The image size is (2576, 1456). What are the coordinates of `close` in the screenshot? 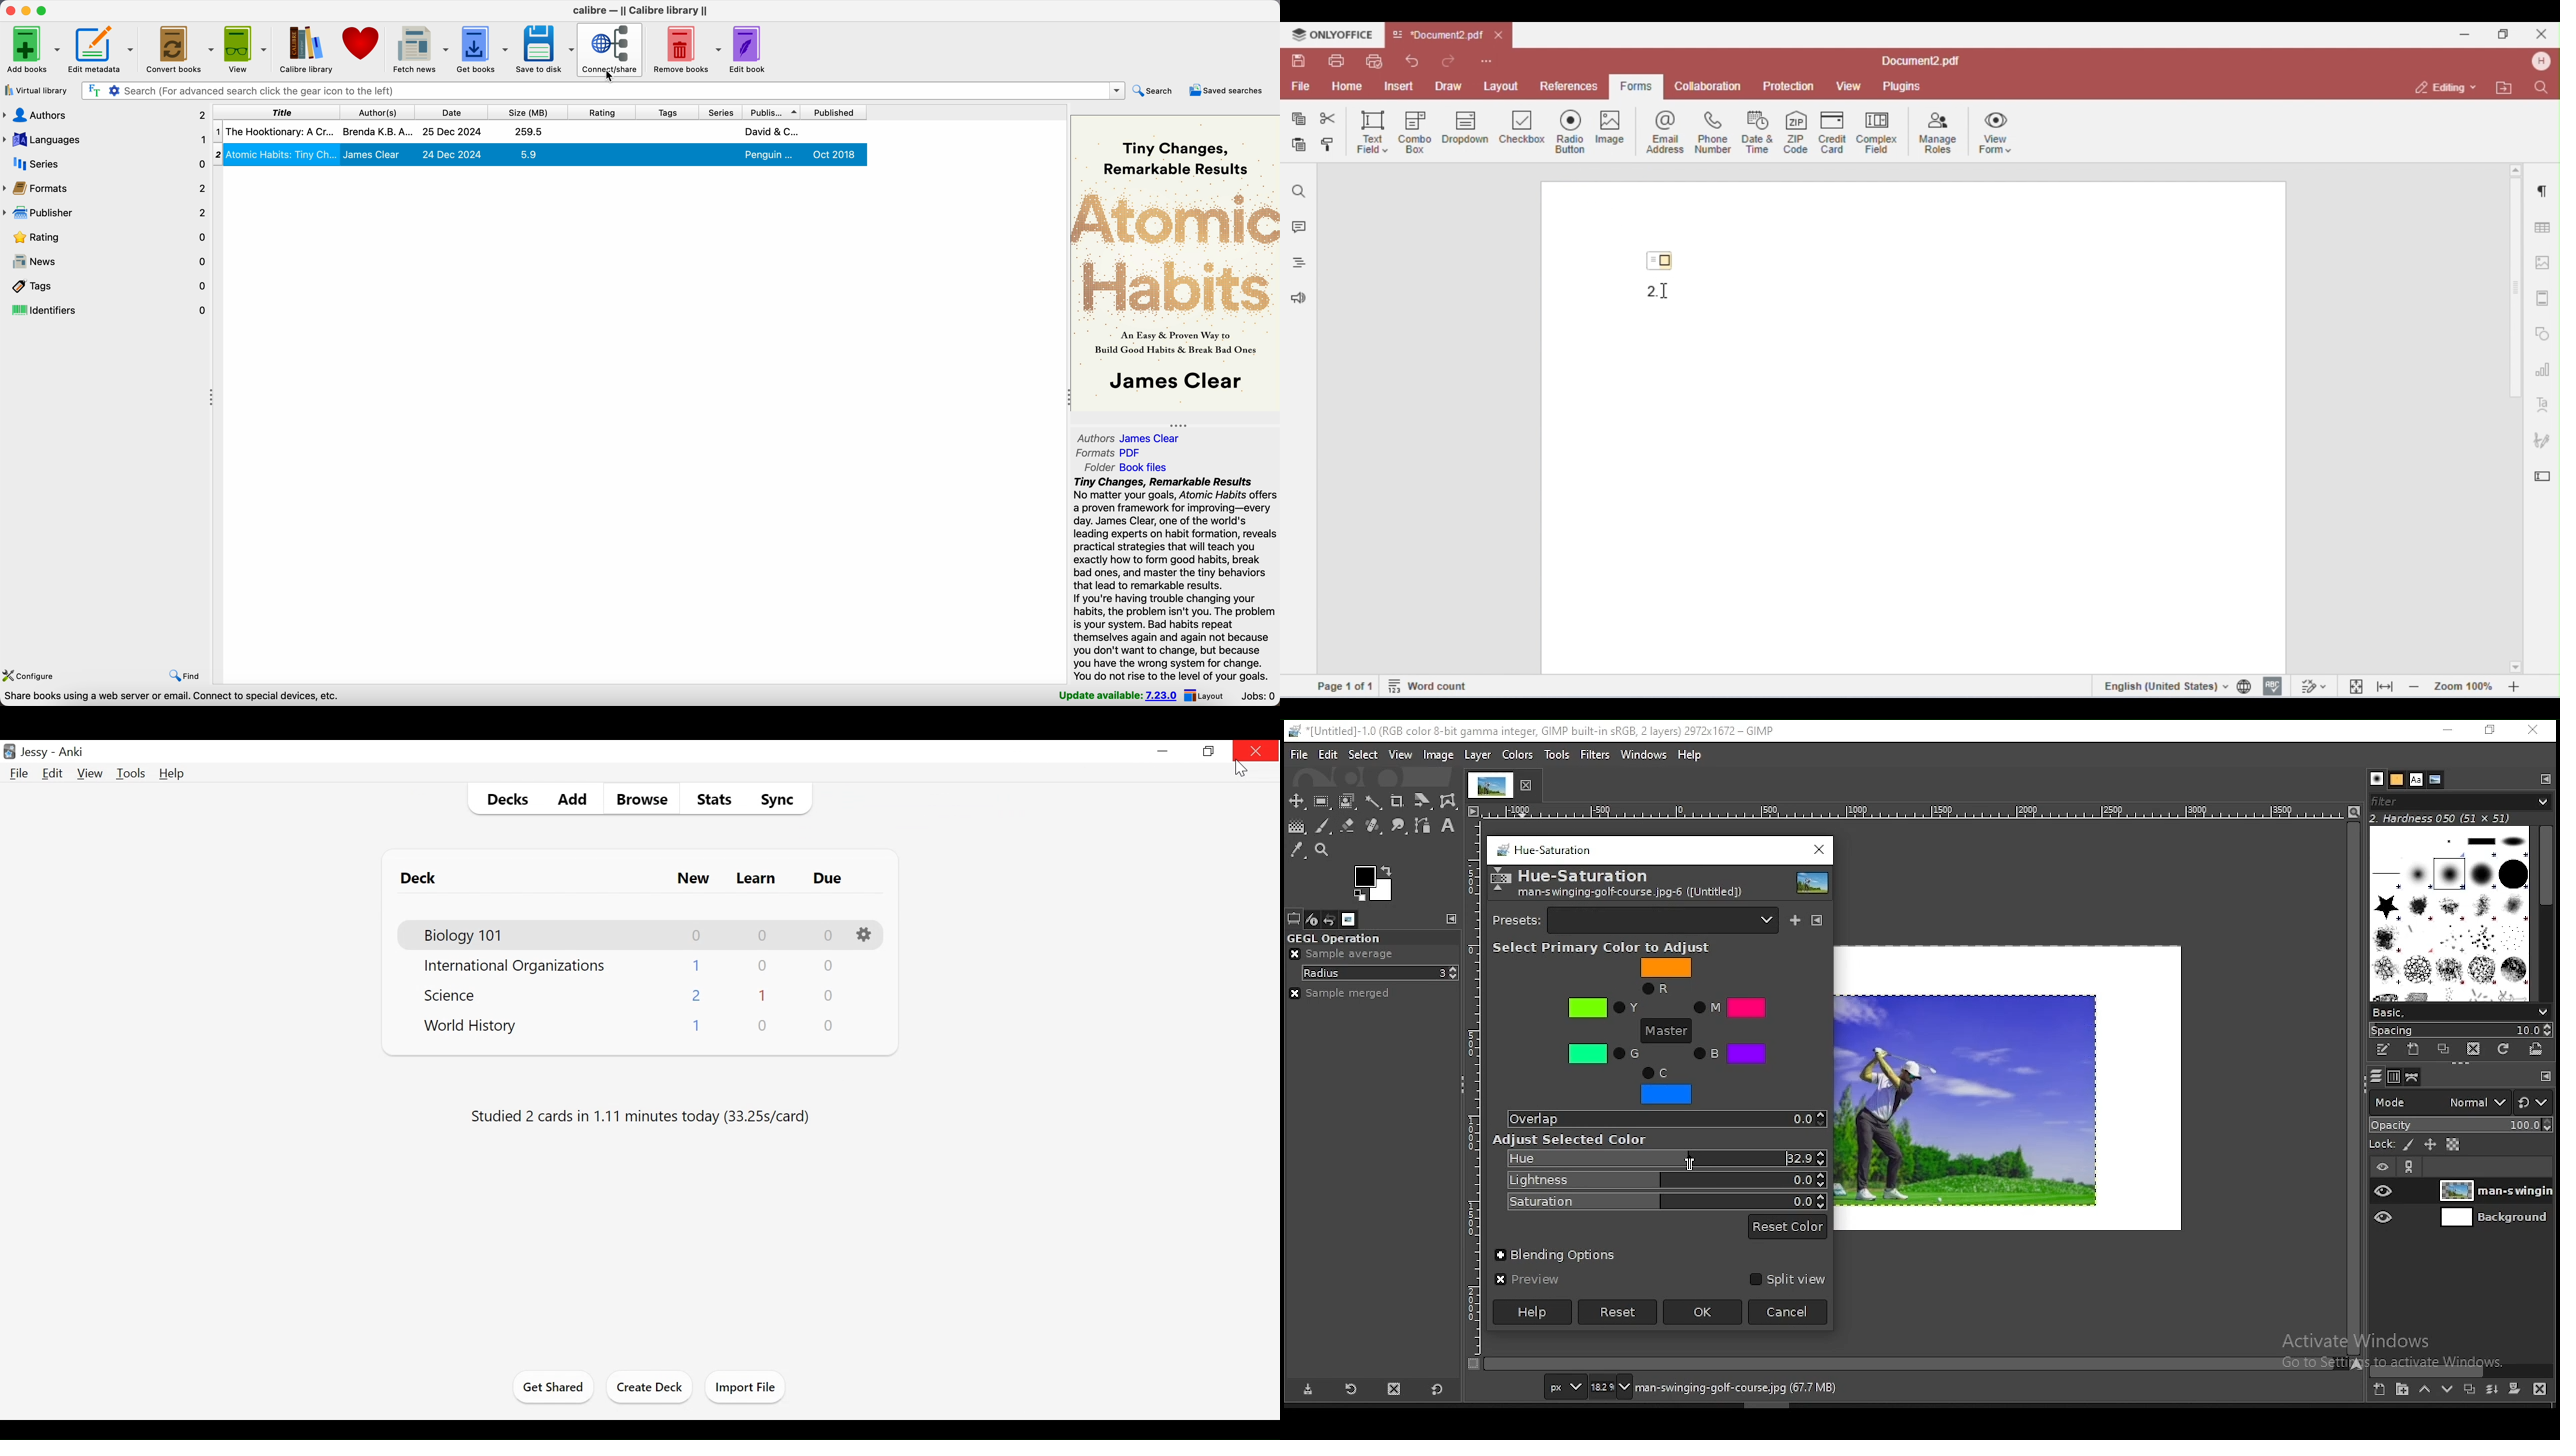 It's located at (1529, 790).